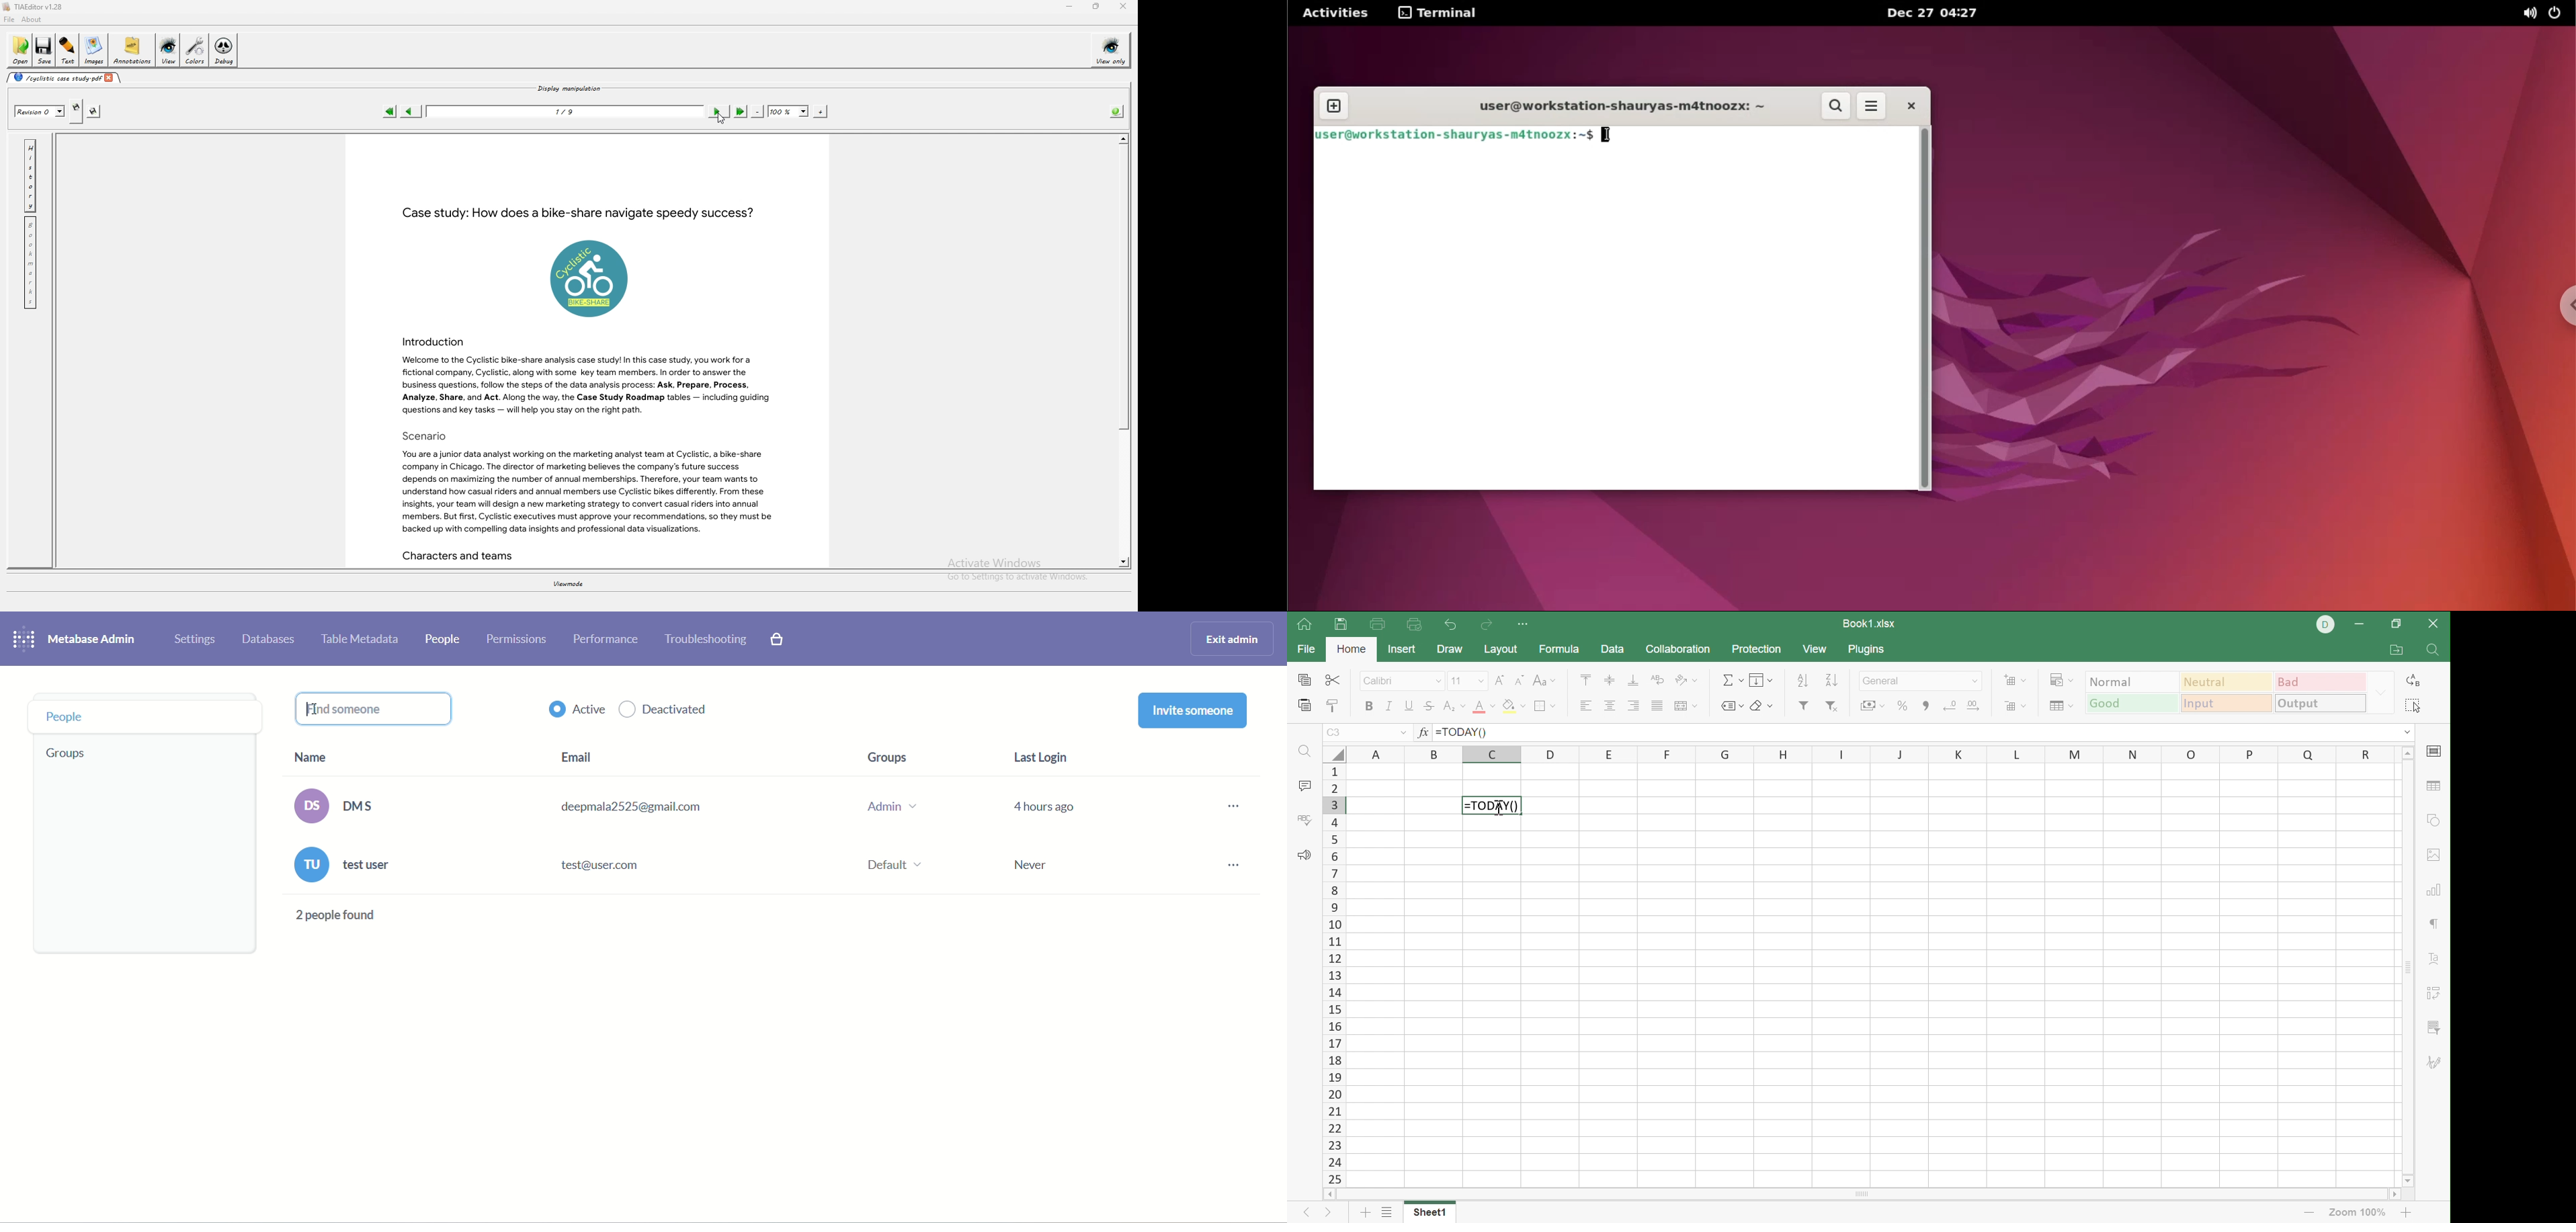 This screenshot has height=1232, width=2576. I want to click on Delete cells, so click(2017, 707).